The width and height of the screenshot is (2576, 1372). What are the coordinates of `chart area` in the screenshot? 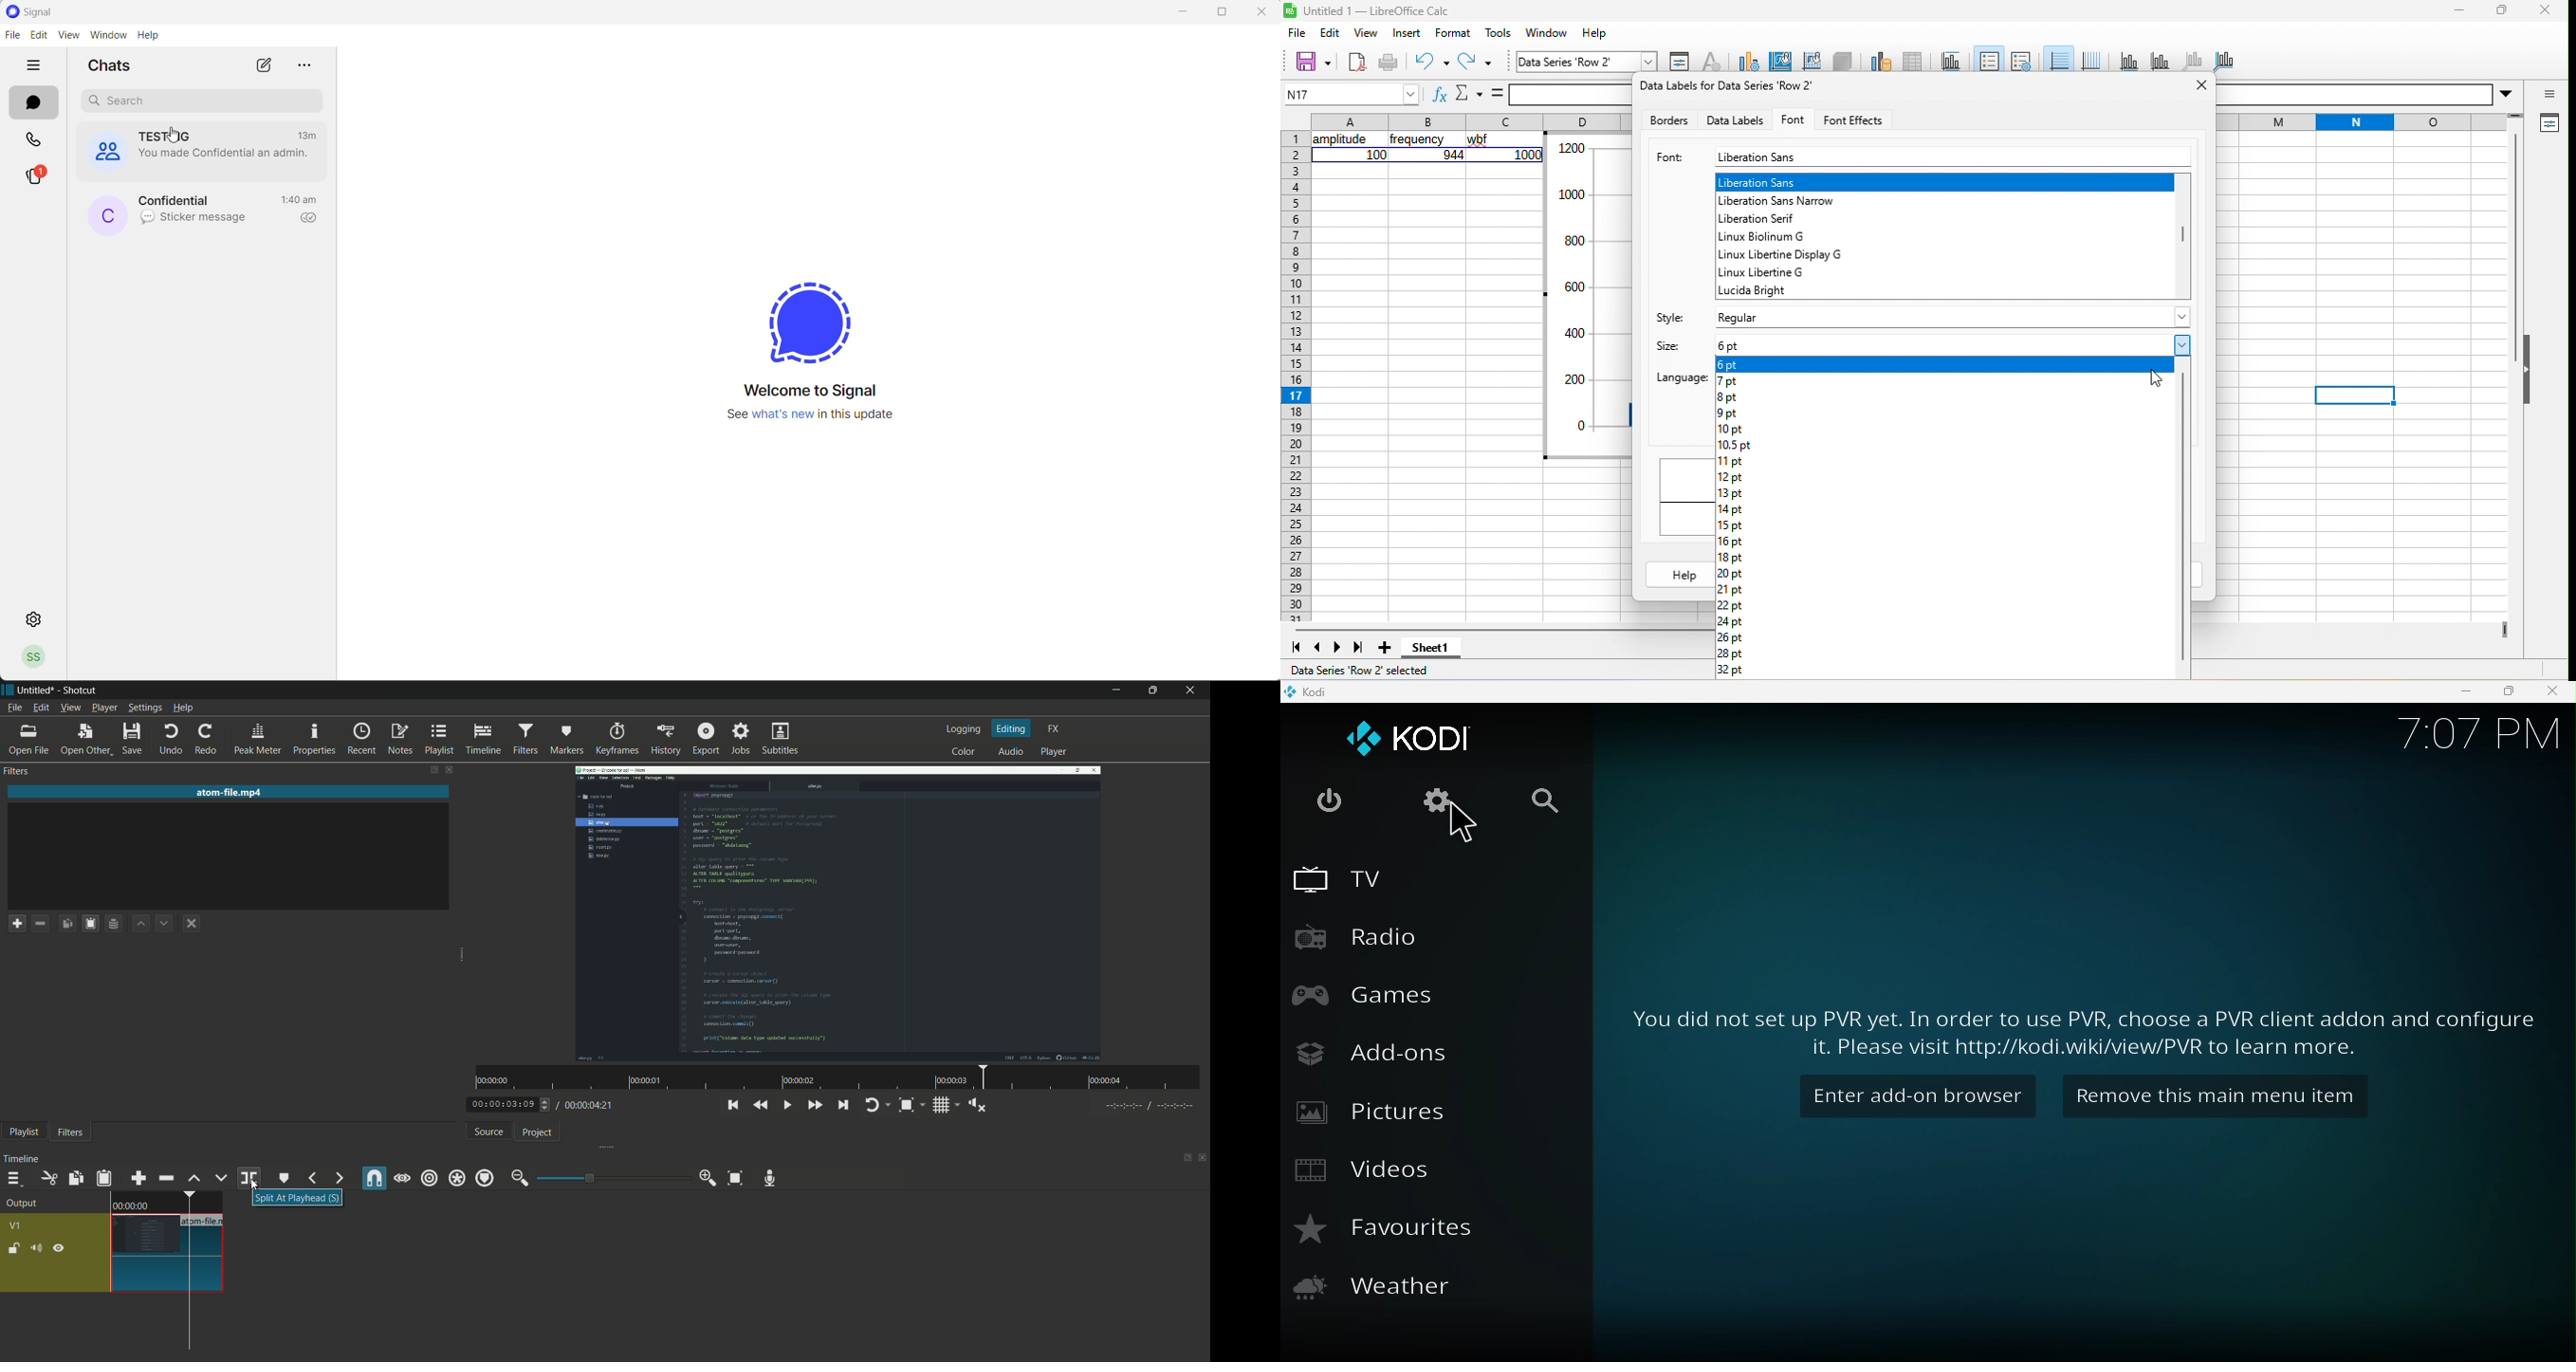 It's located at (1777, 59).